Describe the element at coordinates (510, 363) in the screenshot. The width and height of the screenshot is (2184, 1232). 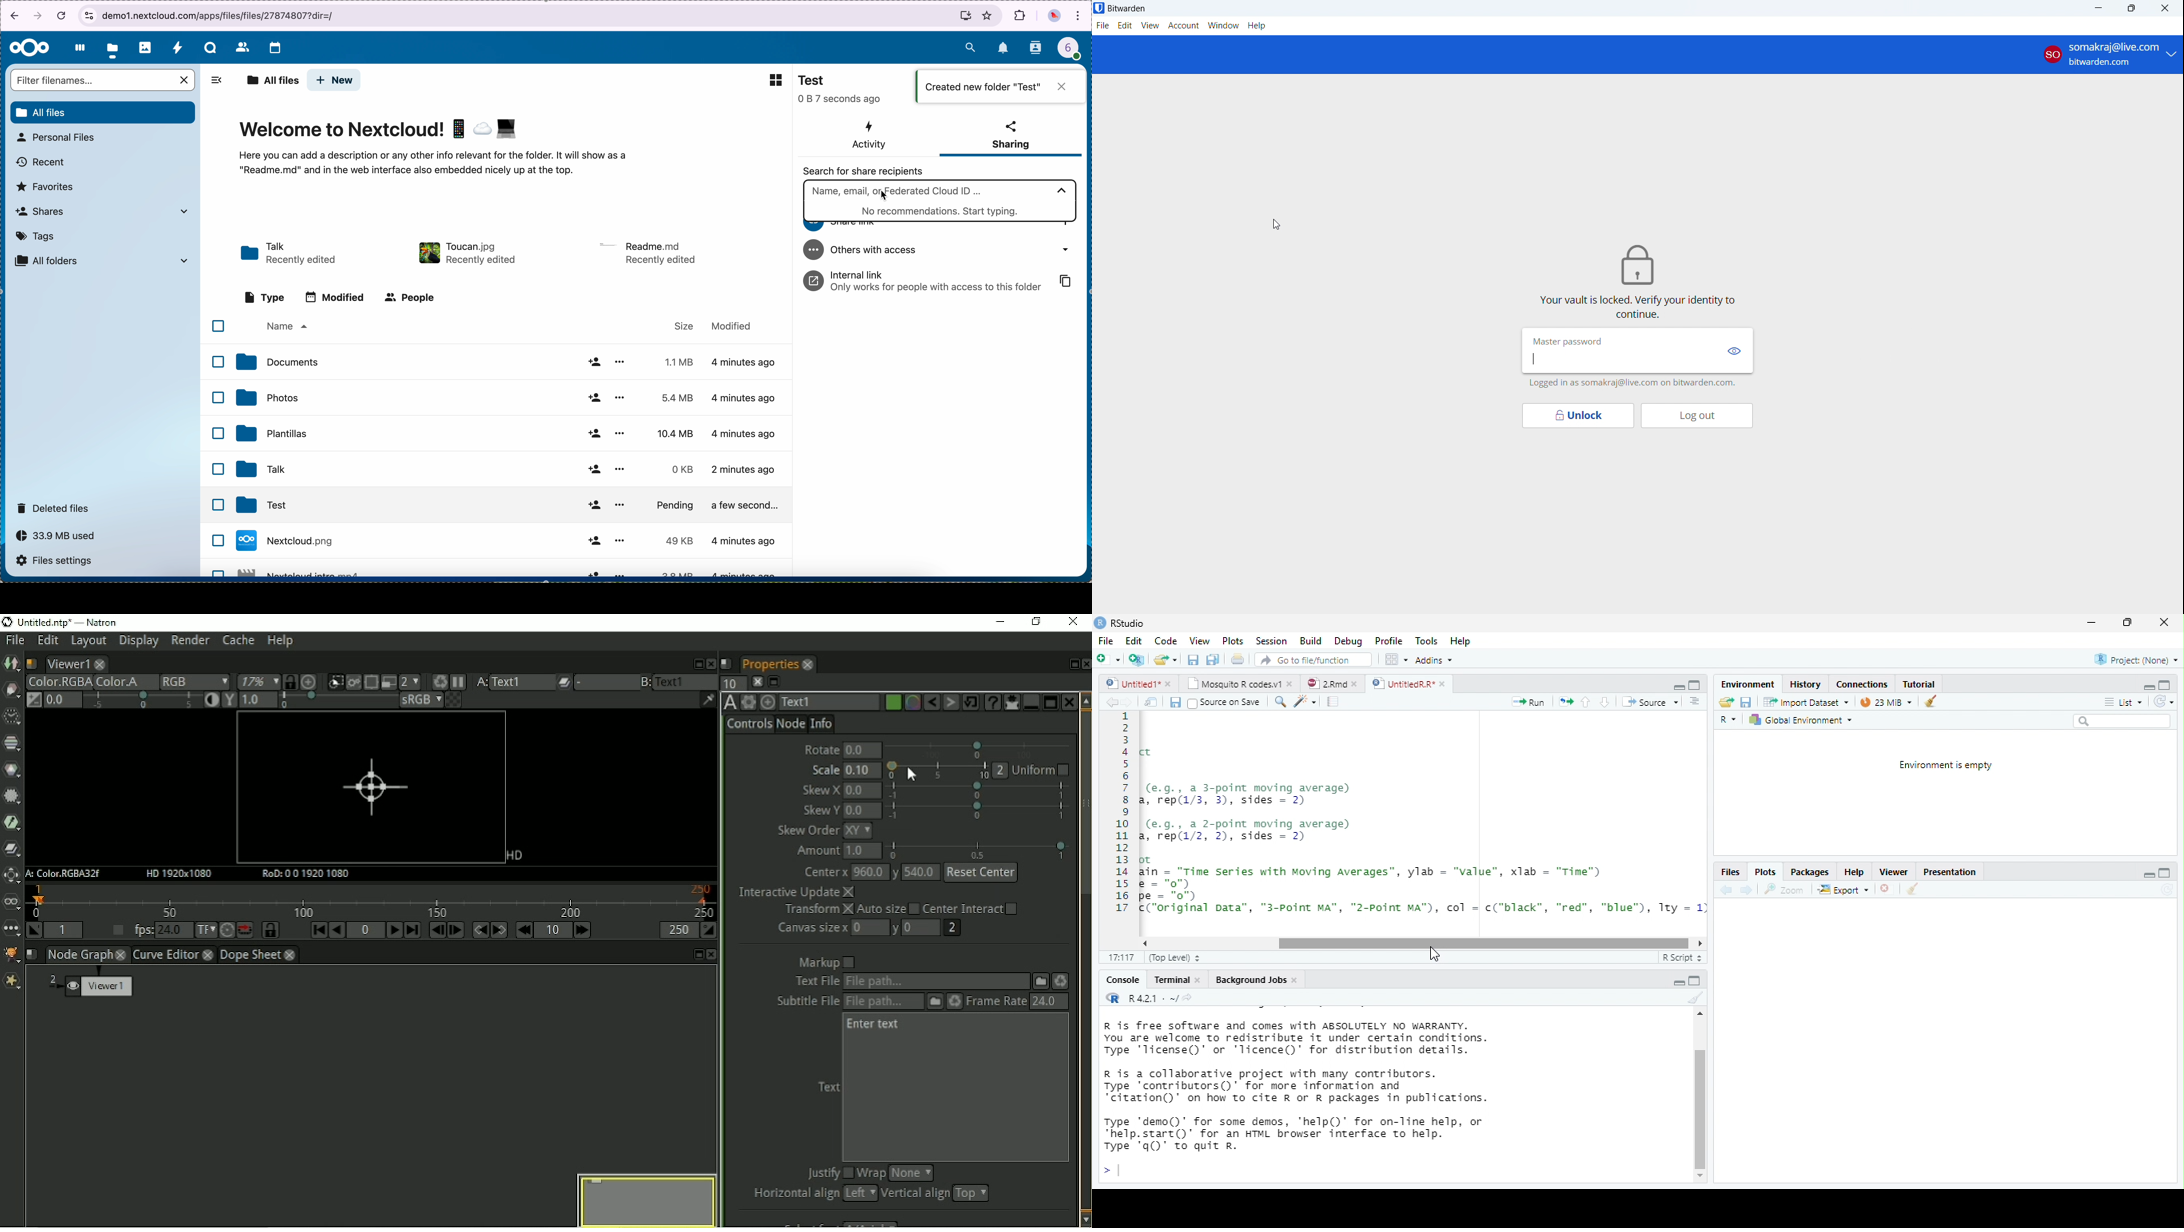
I see `documents` at that location.